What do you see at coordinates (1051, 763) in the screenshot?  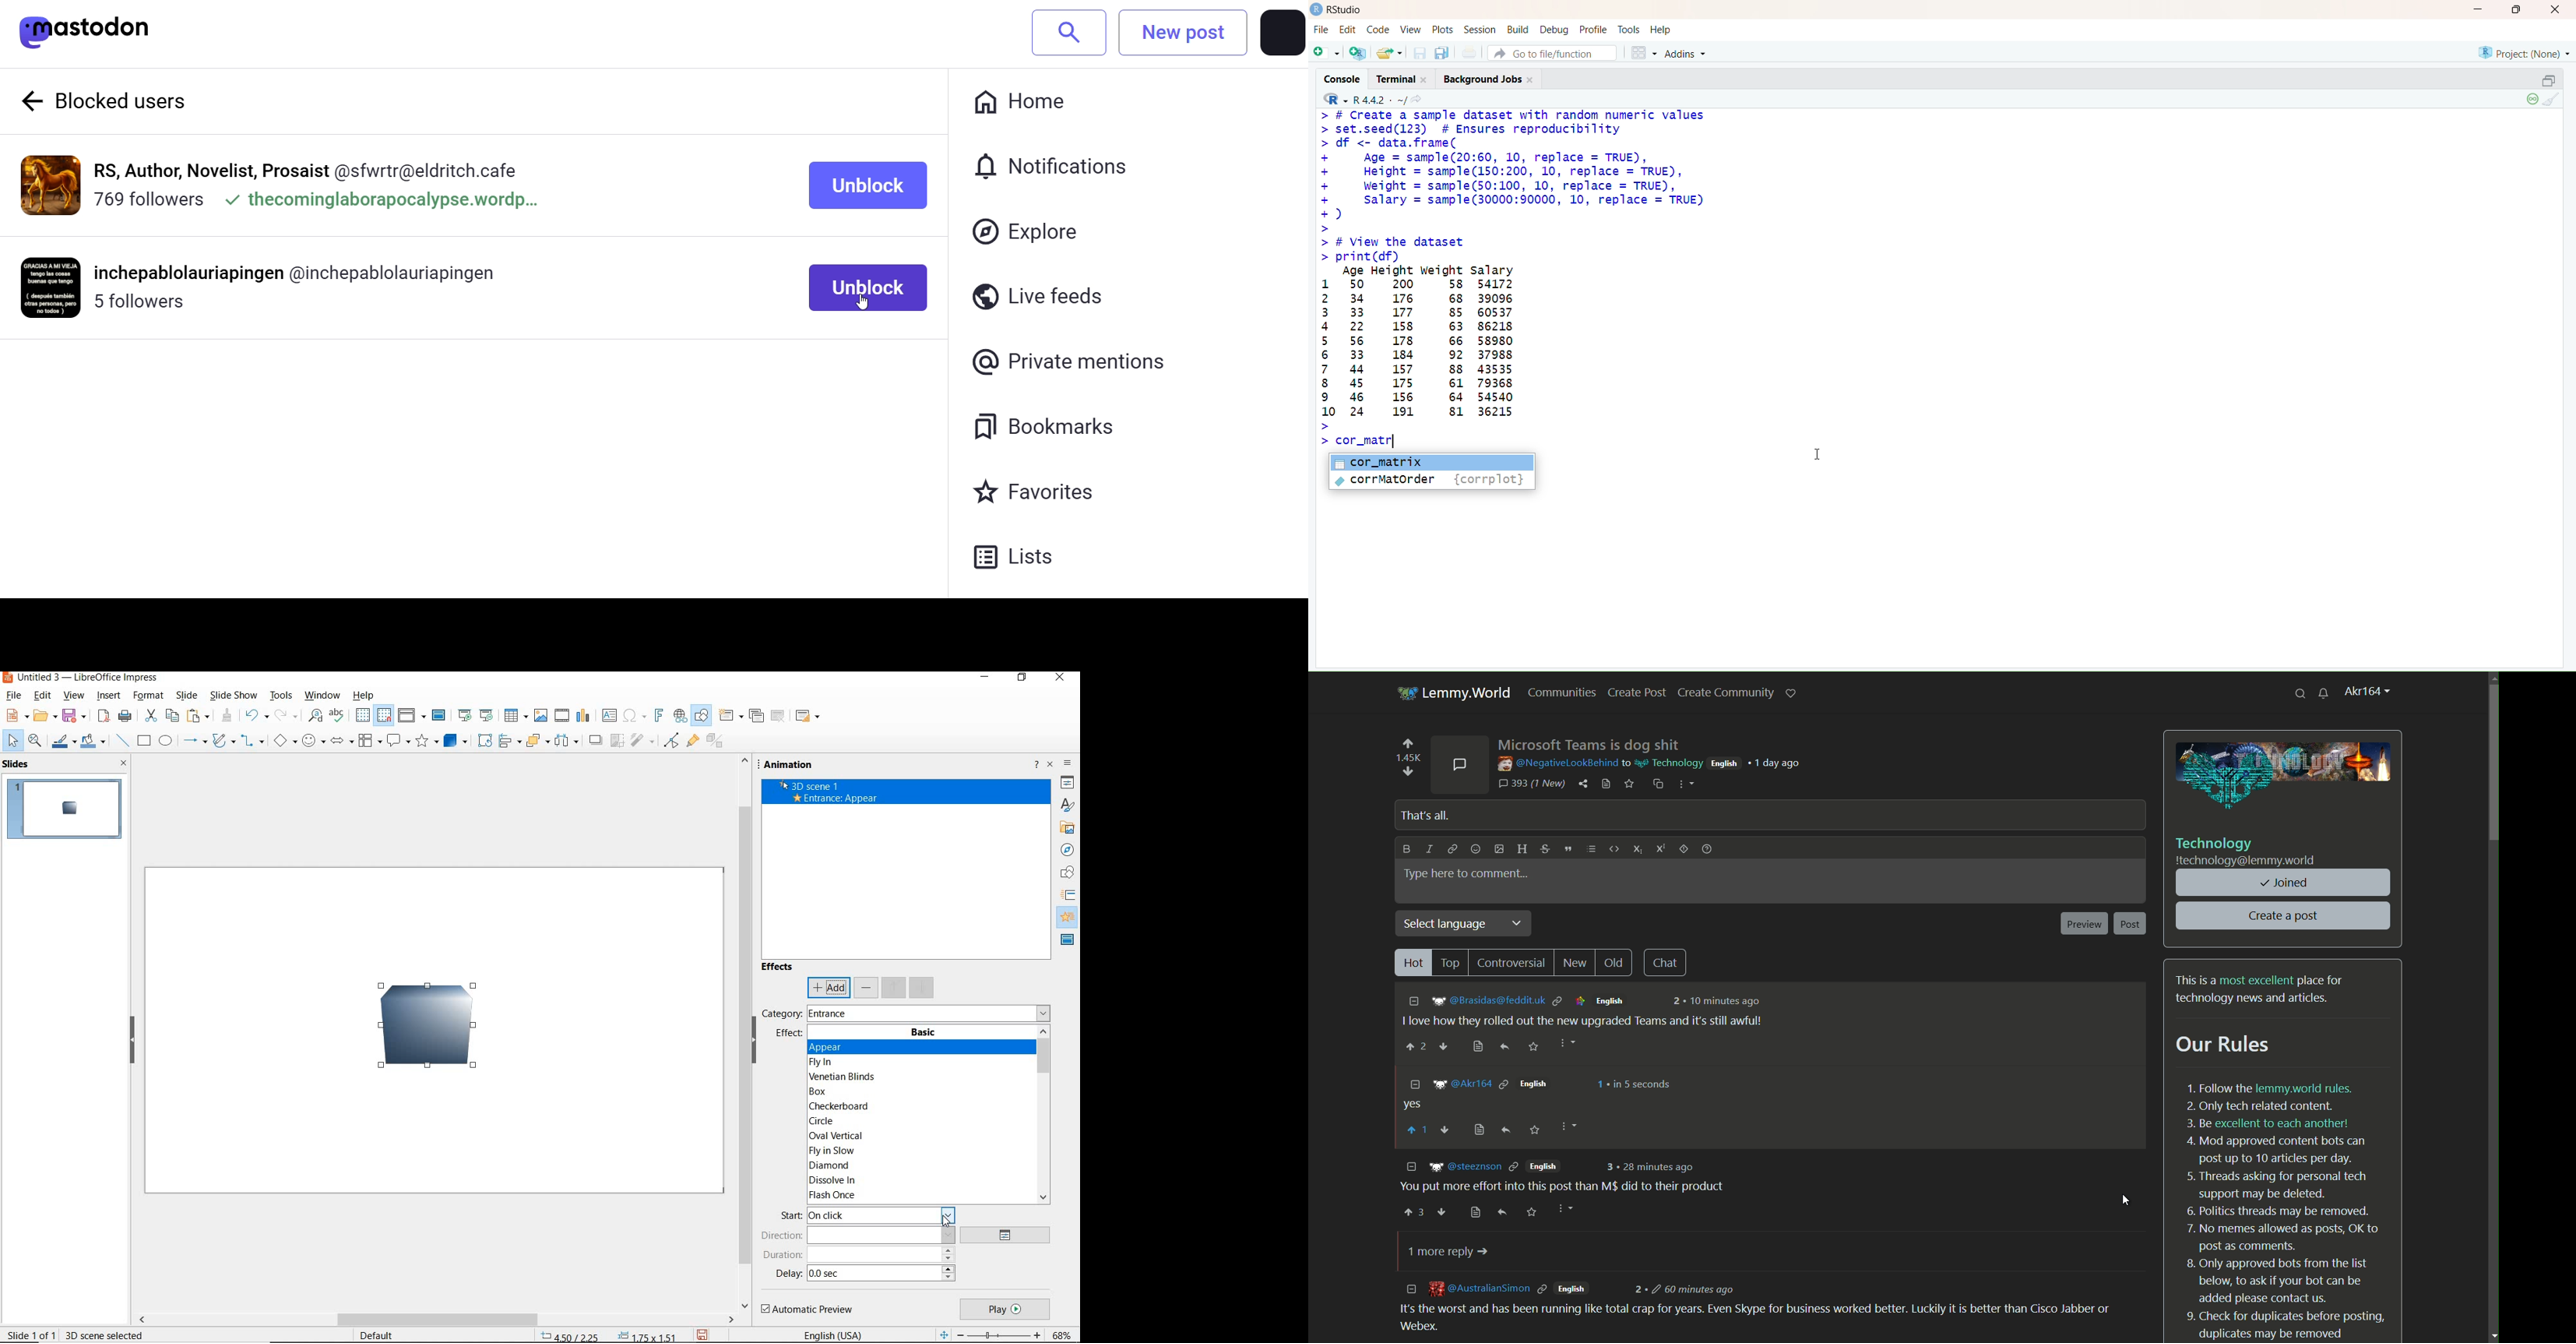 I see `close` at bounding box center [1051, 763].